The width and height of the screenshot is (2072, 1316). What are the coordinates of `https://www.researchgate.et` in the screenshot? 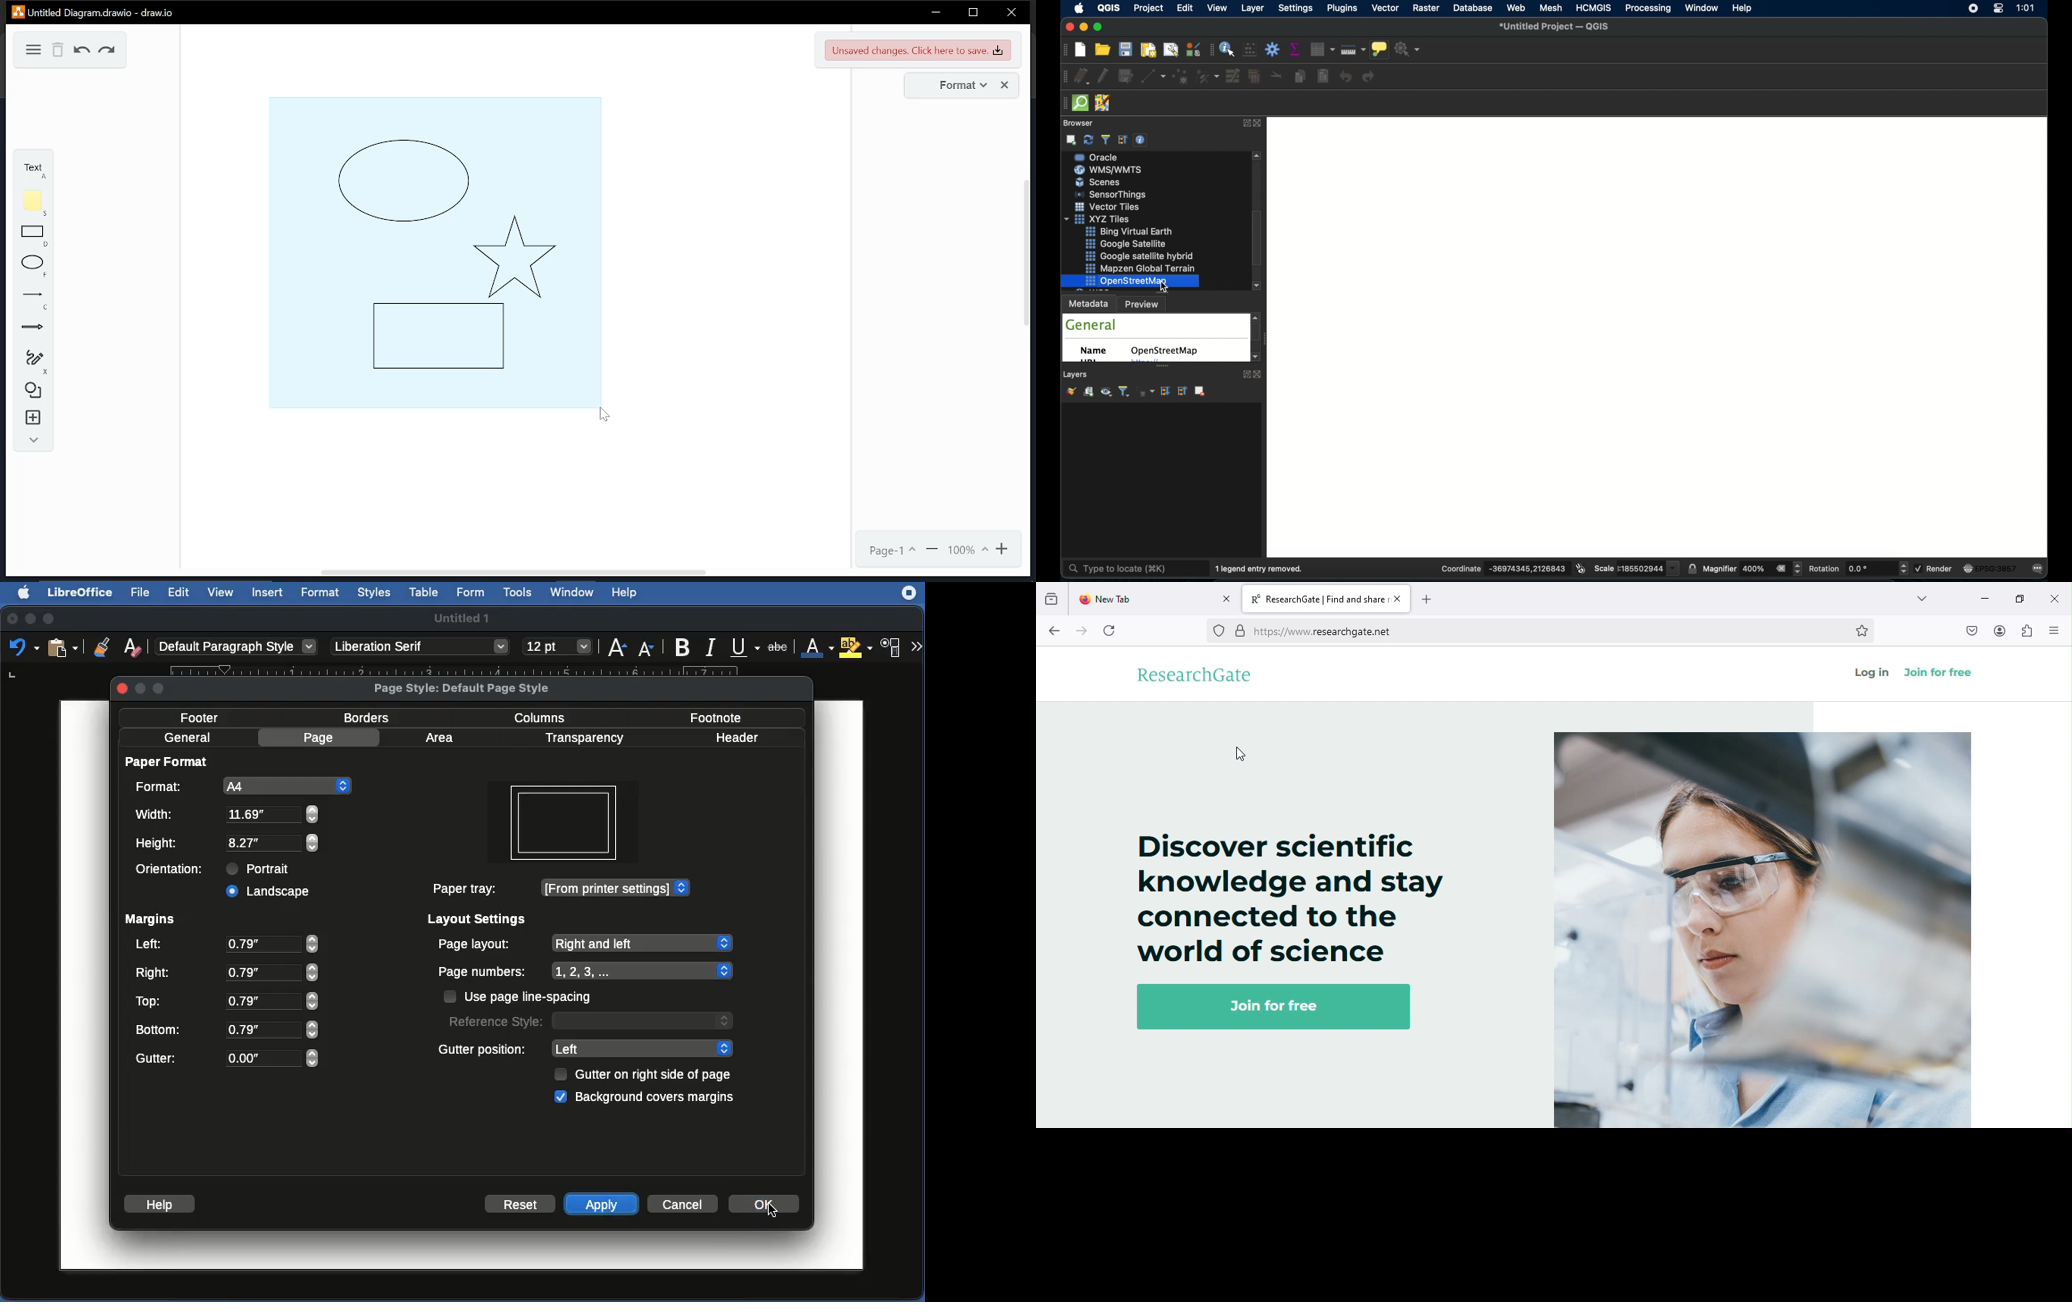 It's located at (1381, 632).